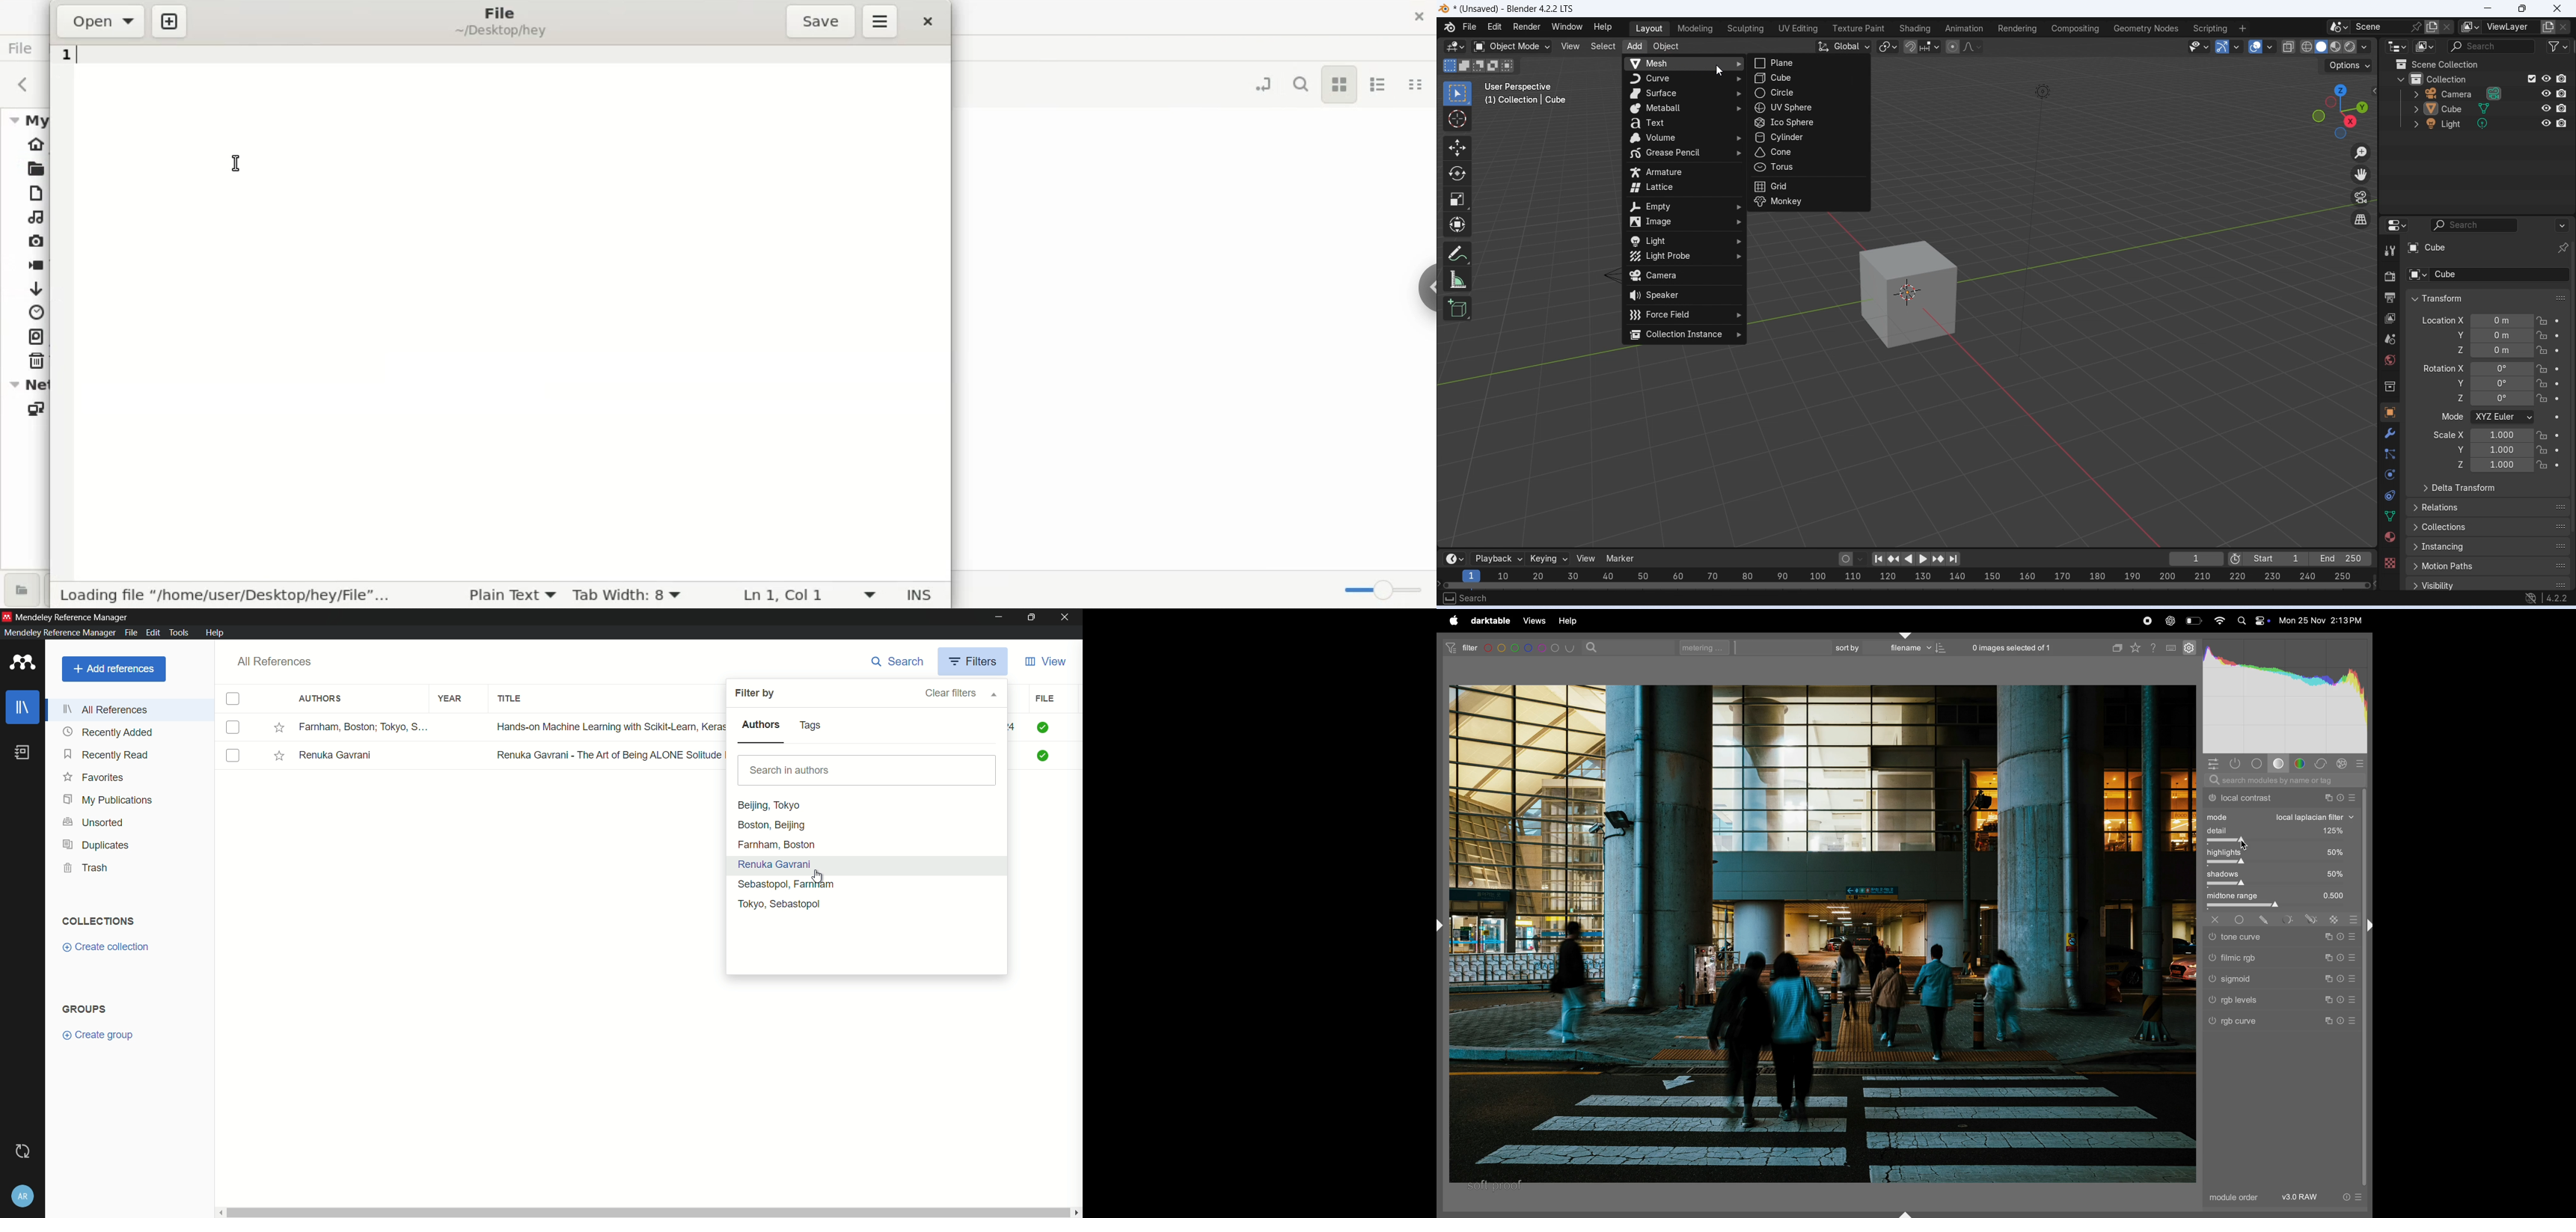 The image size is (2576, 1232). I want to click on animate property, so click(2557, 369).